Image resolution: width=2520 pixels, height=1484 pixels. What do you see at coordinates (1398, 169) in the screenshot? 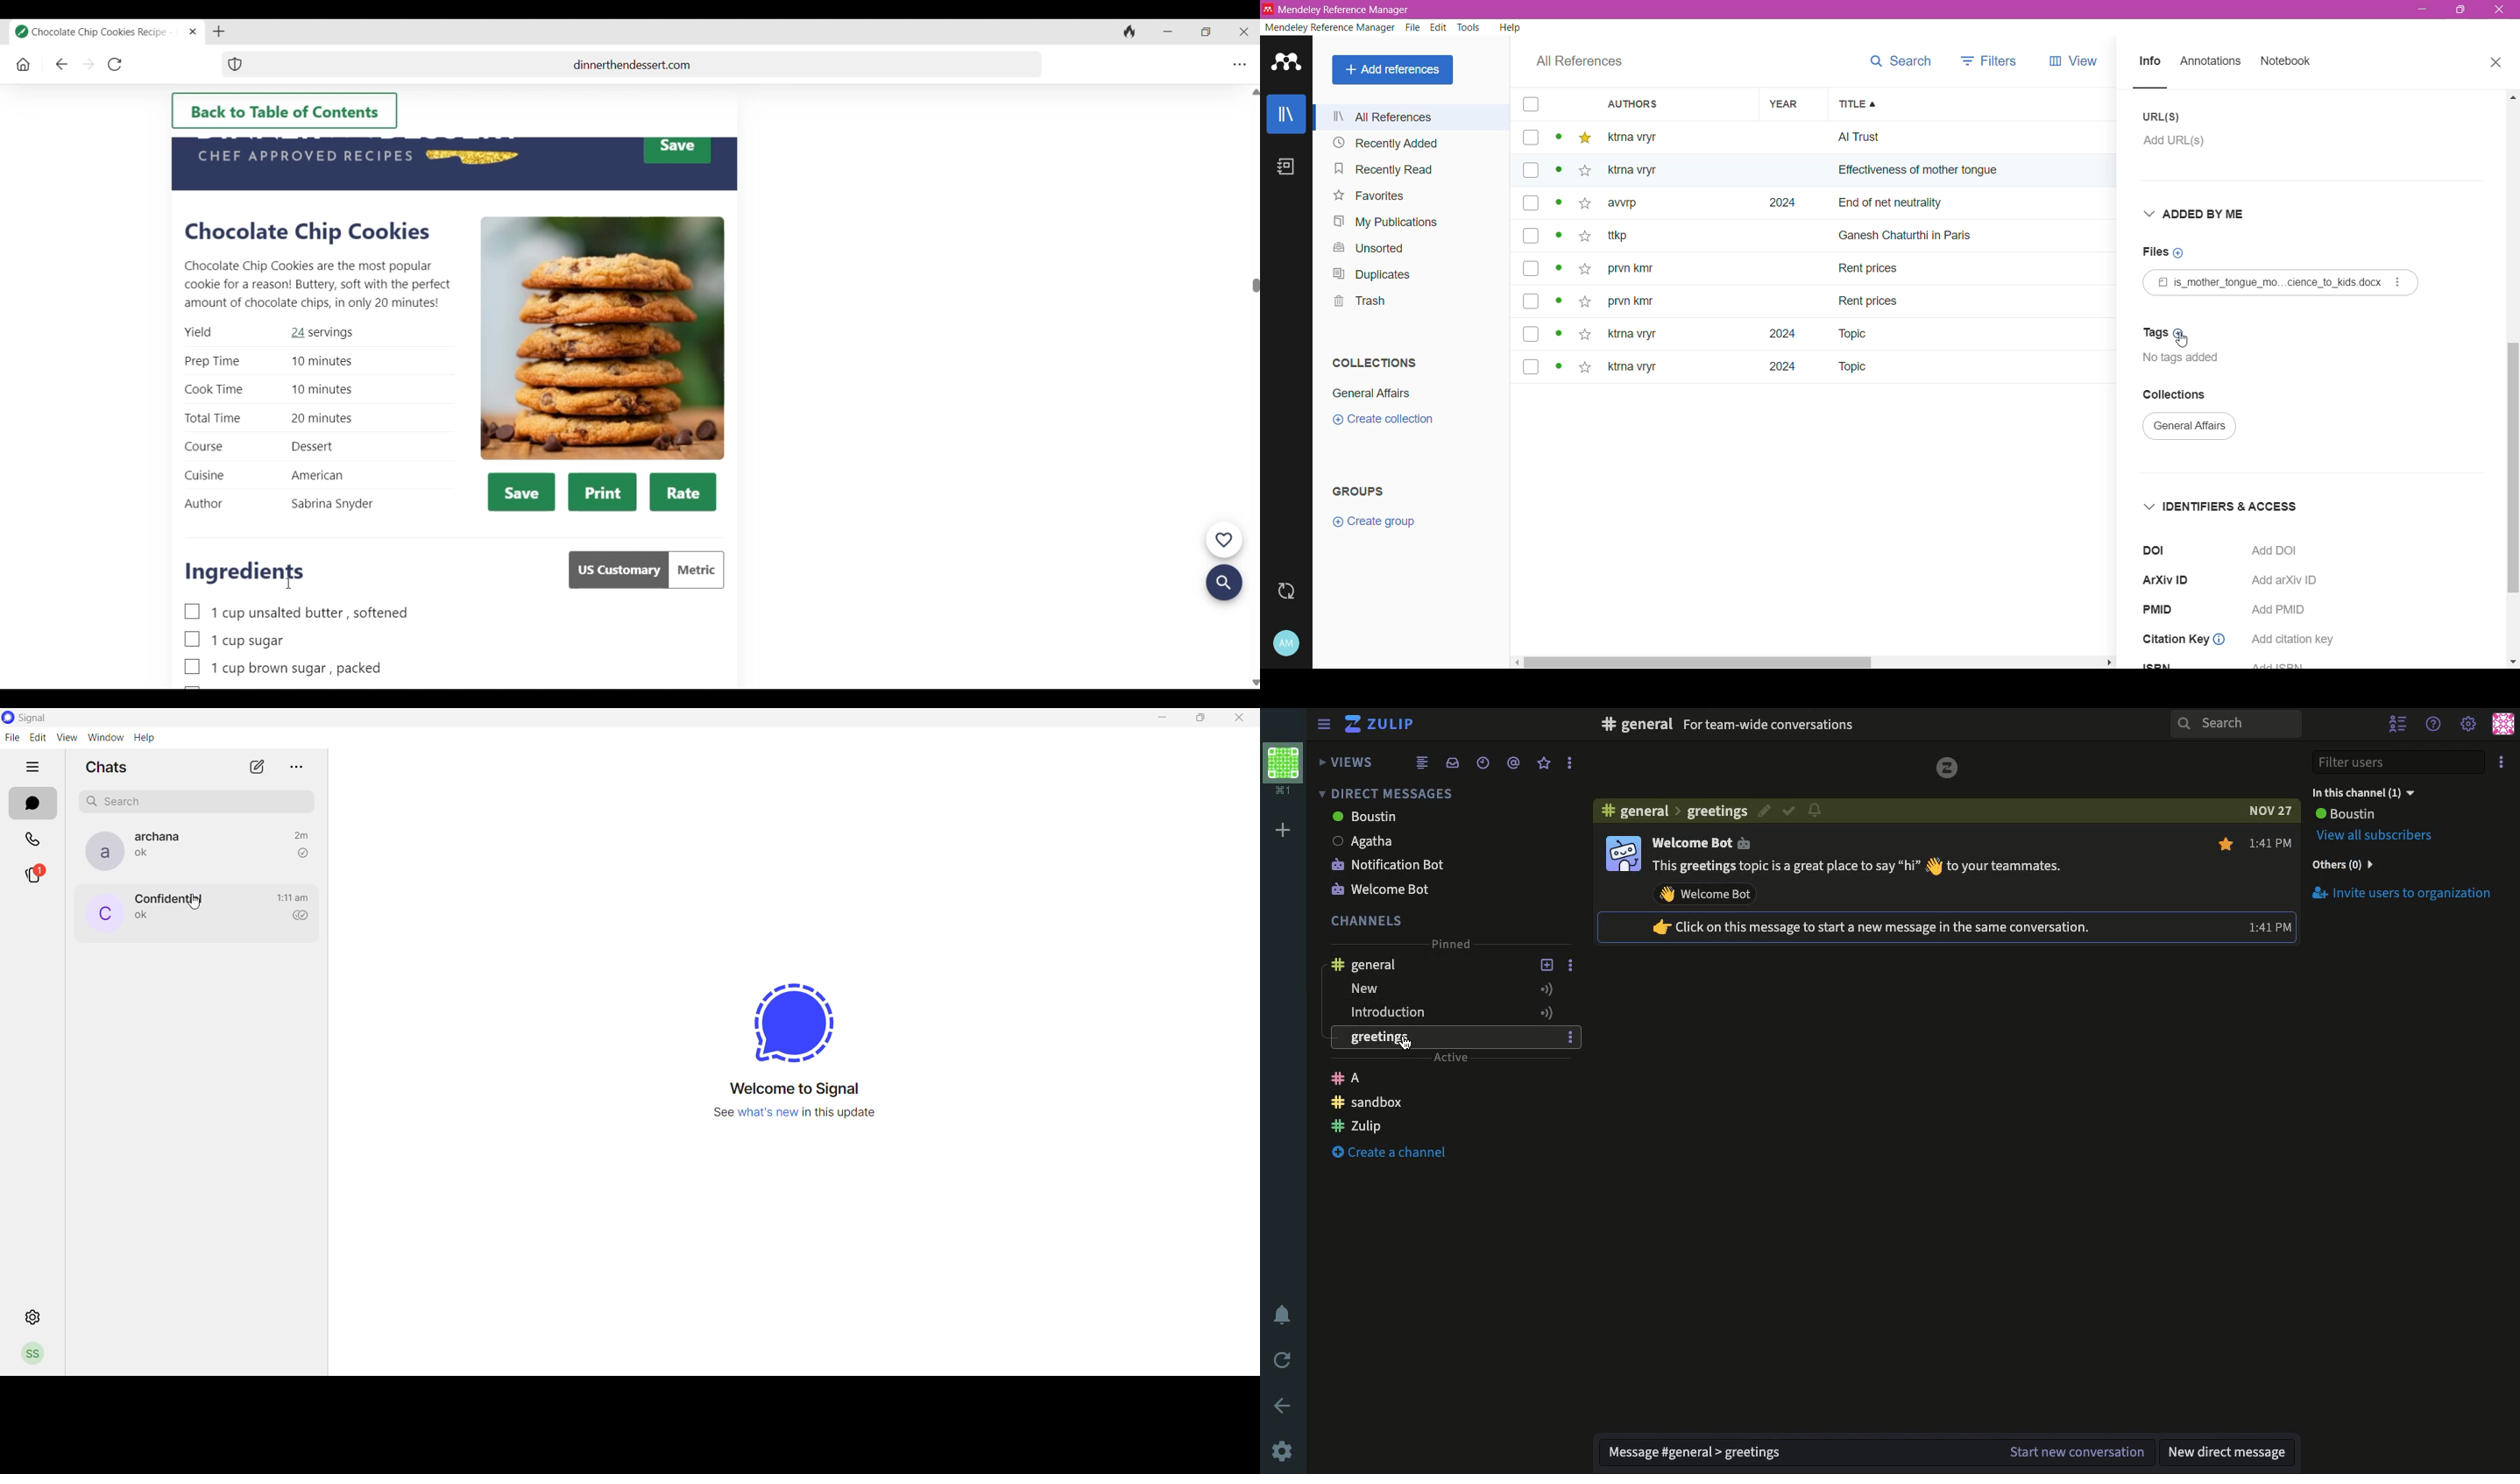
I see `Recently Read` at bounding box center [1398, 169].